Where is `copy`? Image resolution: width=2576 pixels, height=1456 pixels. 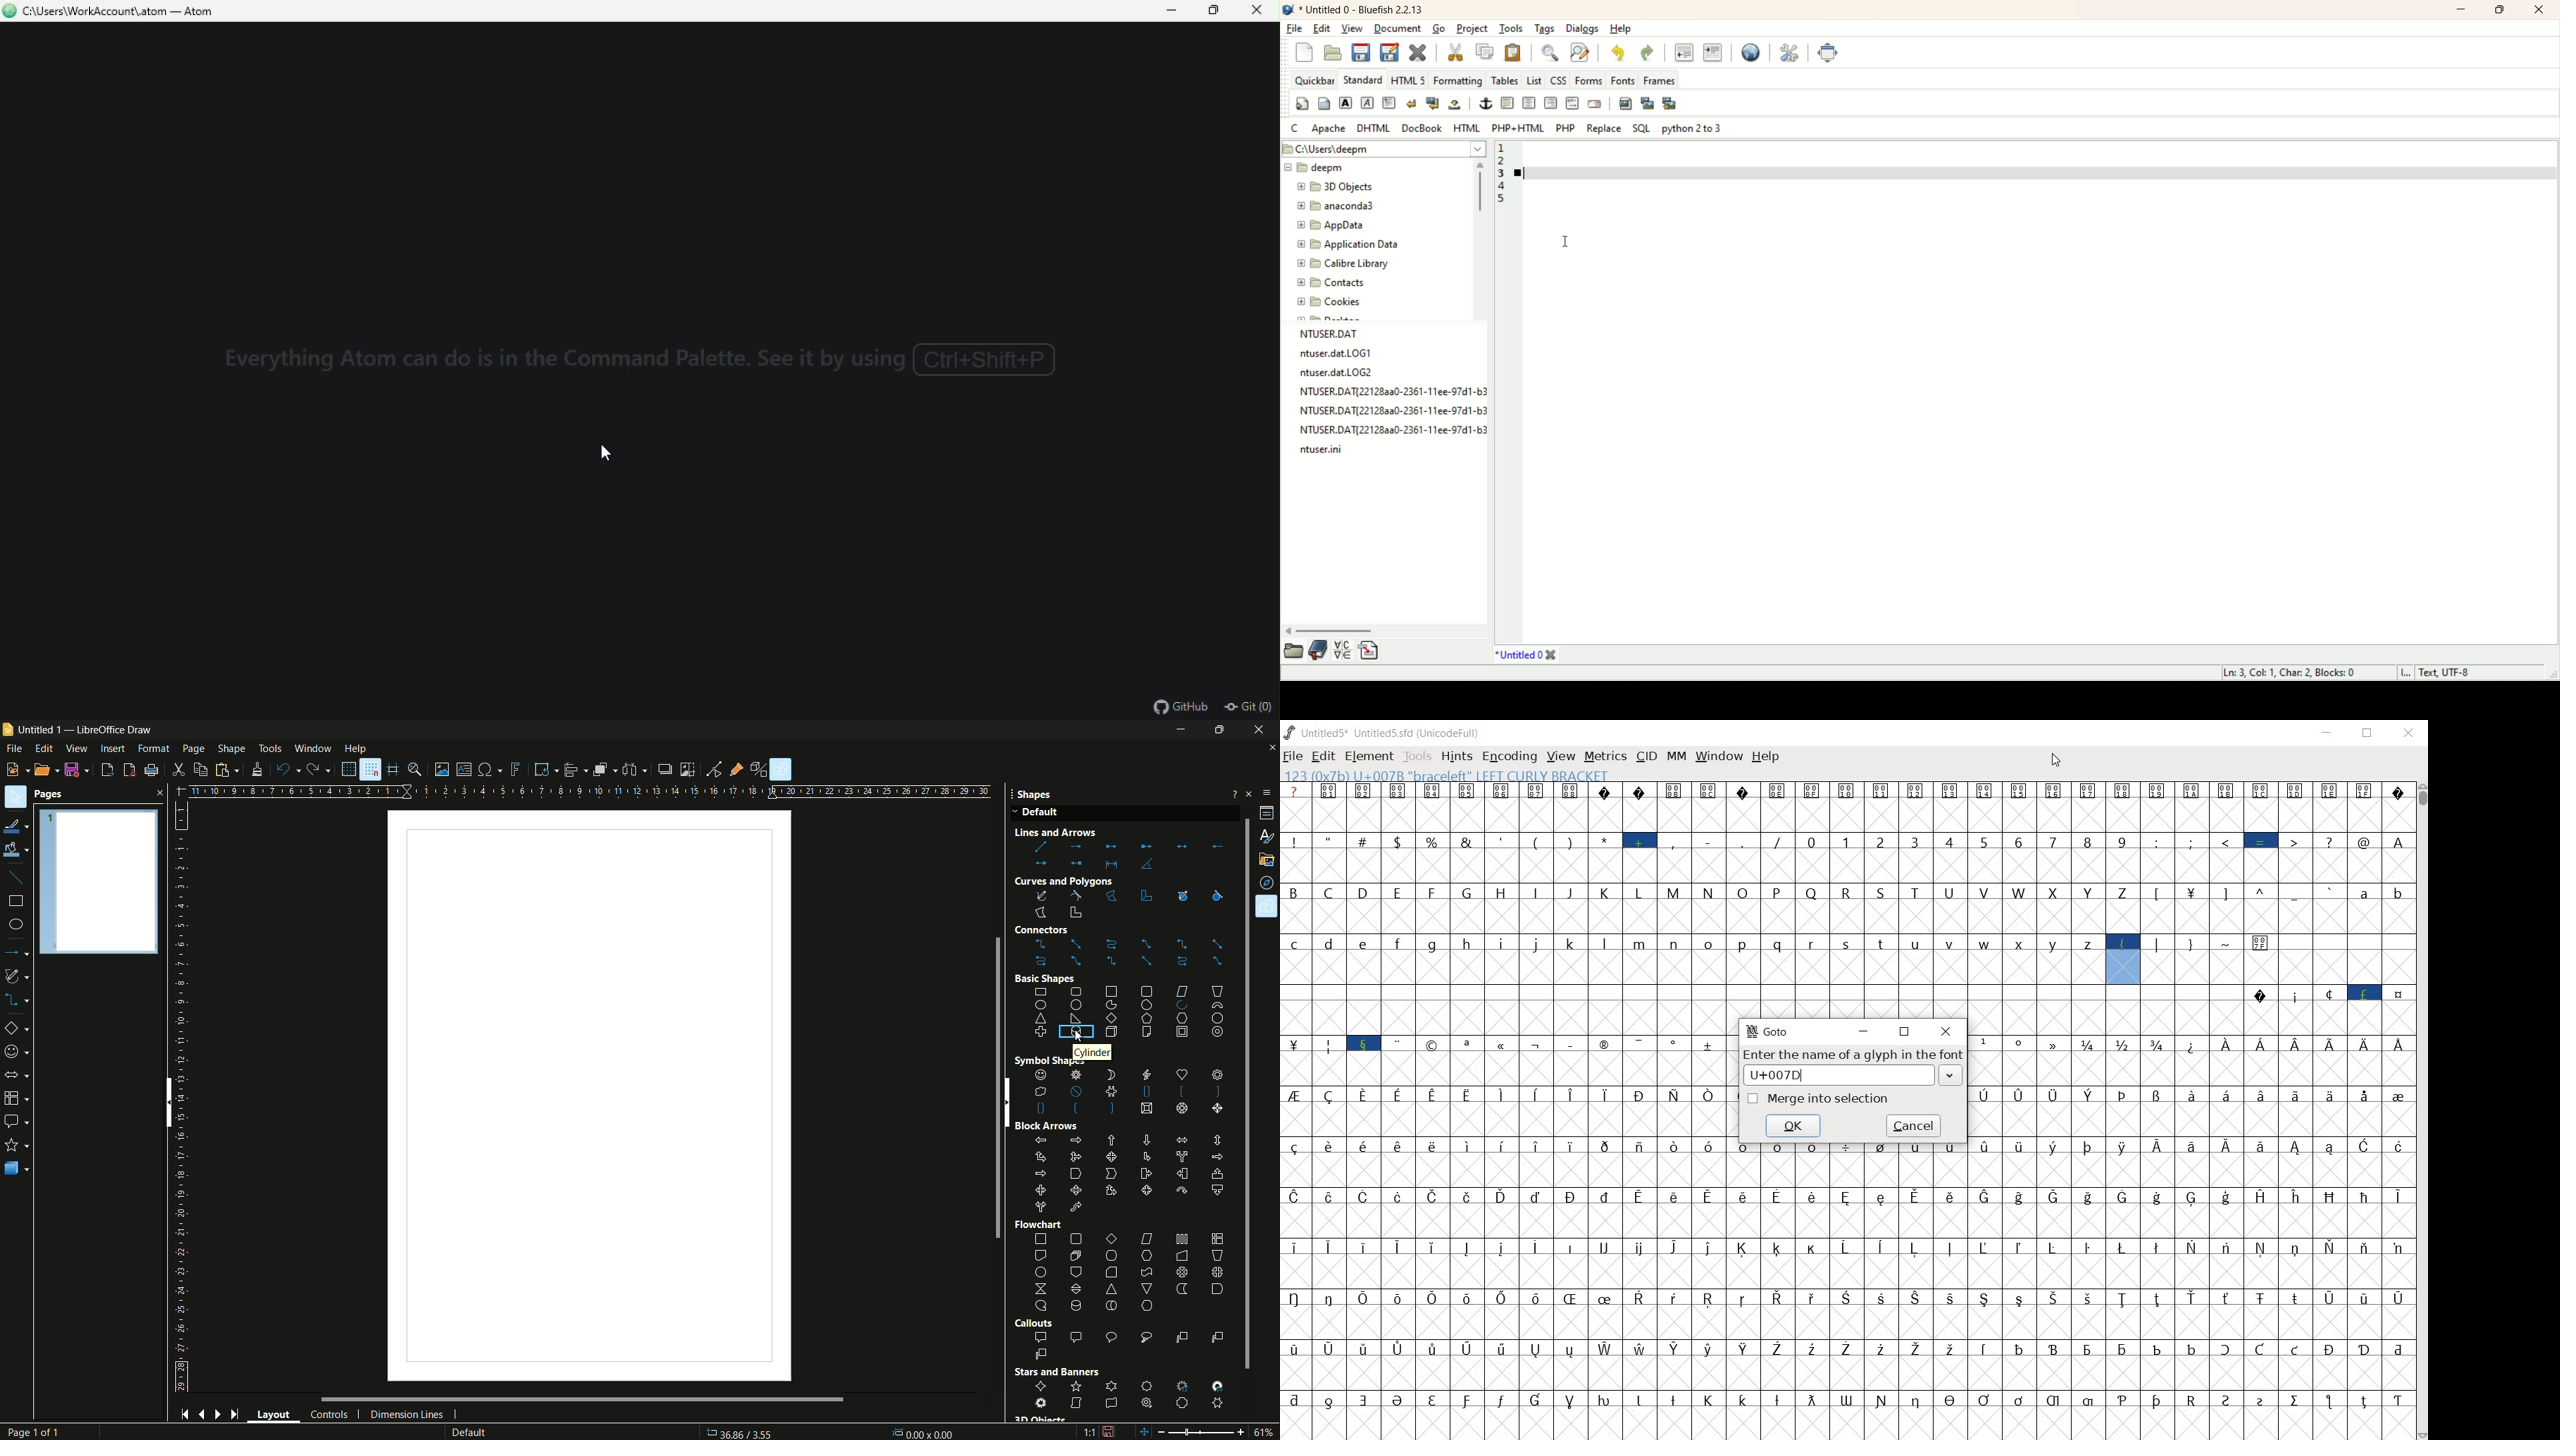 copy is located at coordinates (201, 770).